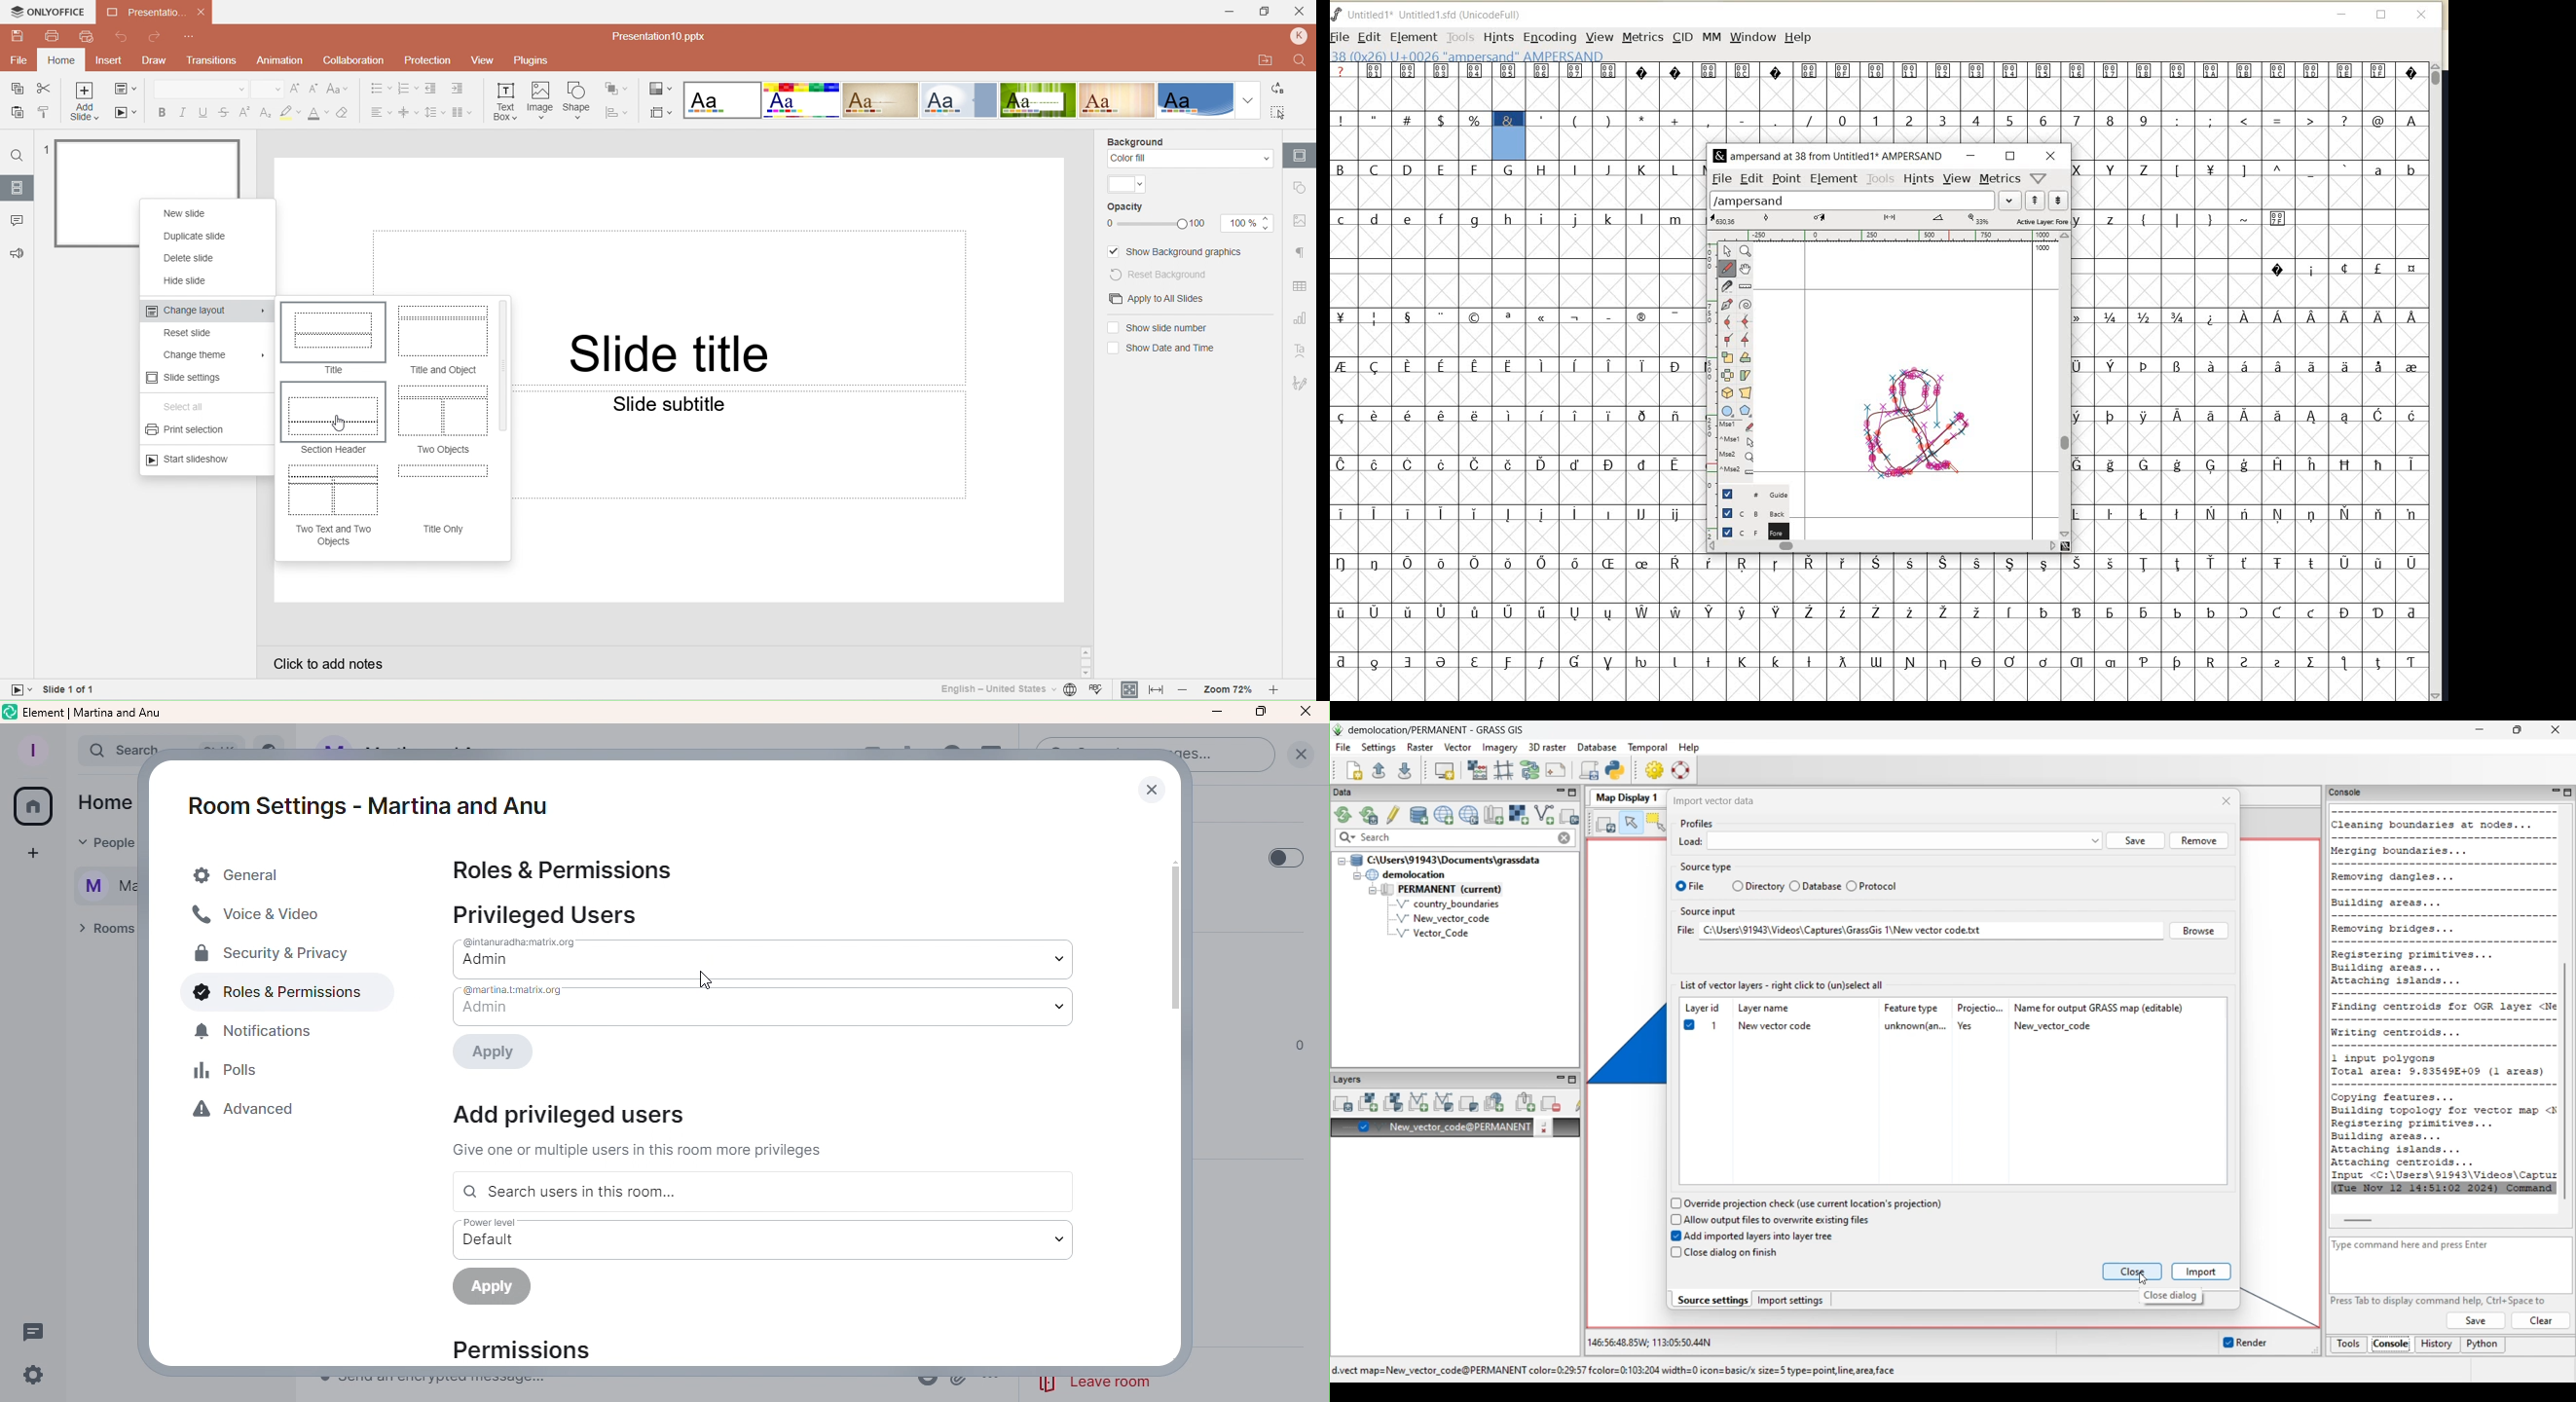 This screenshot has width=2576, height=1428. I want to click on change whether spiro is active or not, so click(1745, 304).